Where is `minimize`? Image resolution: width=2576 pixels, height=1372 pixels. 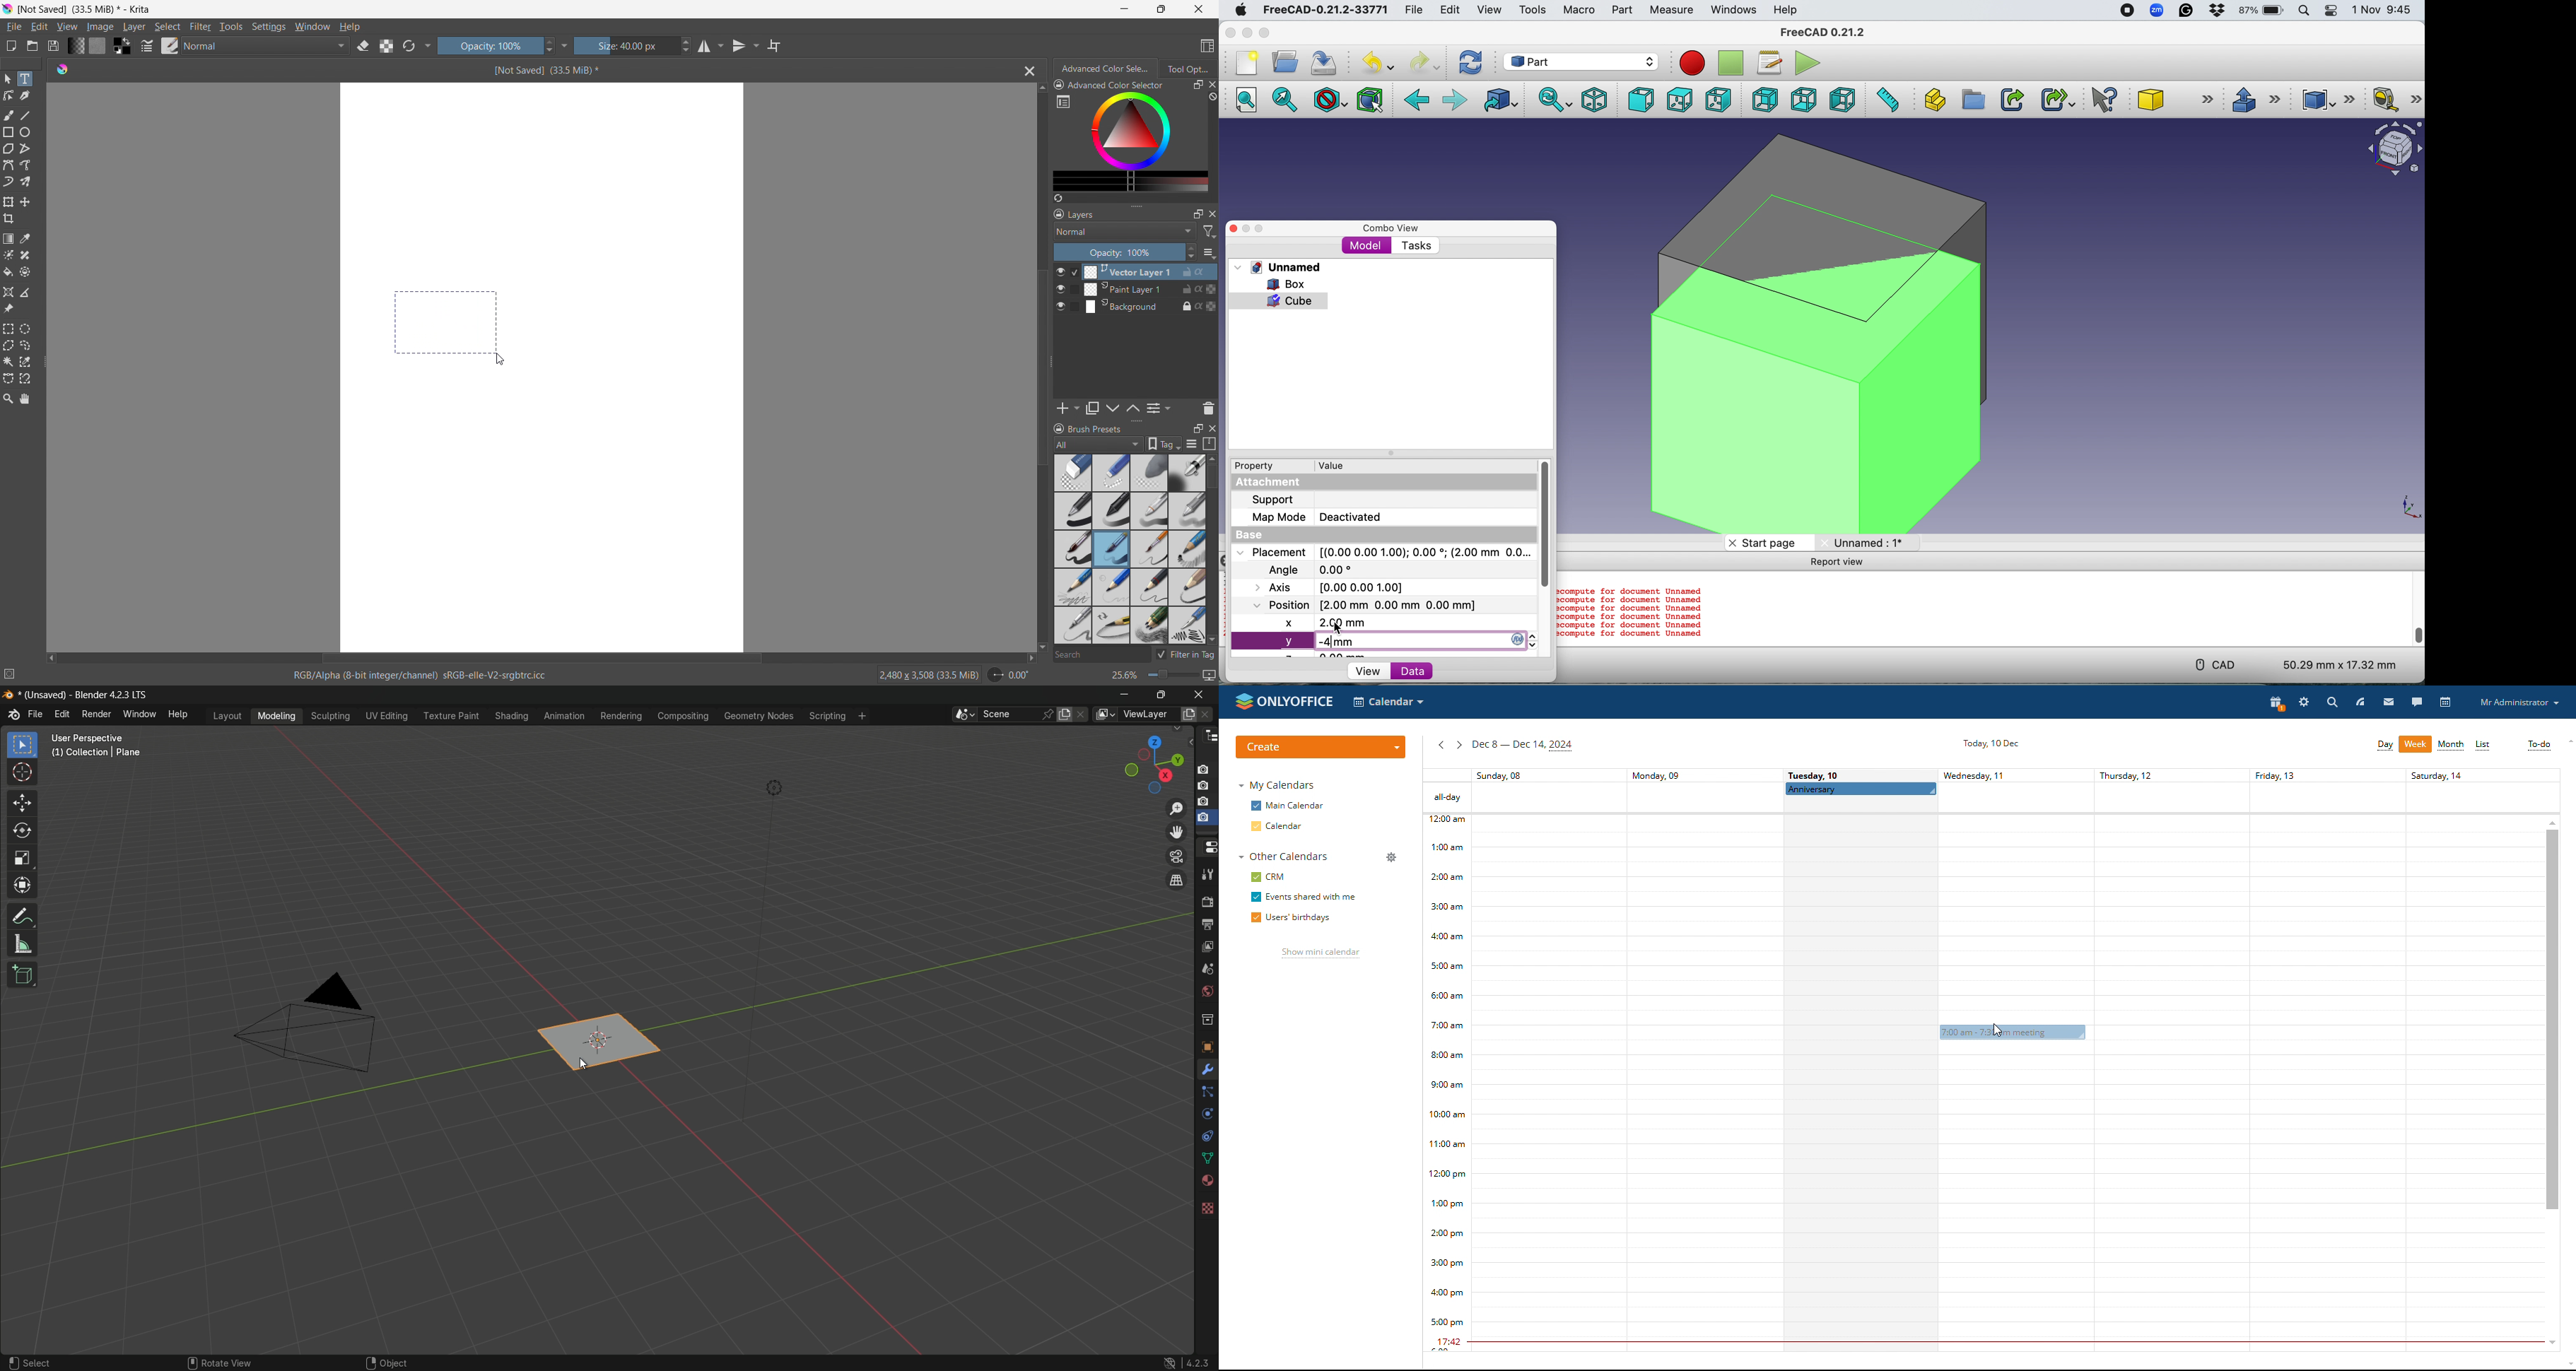 minimize is located at coordinates (1125, 8).